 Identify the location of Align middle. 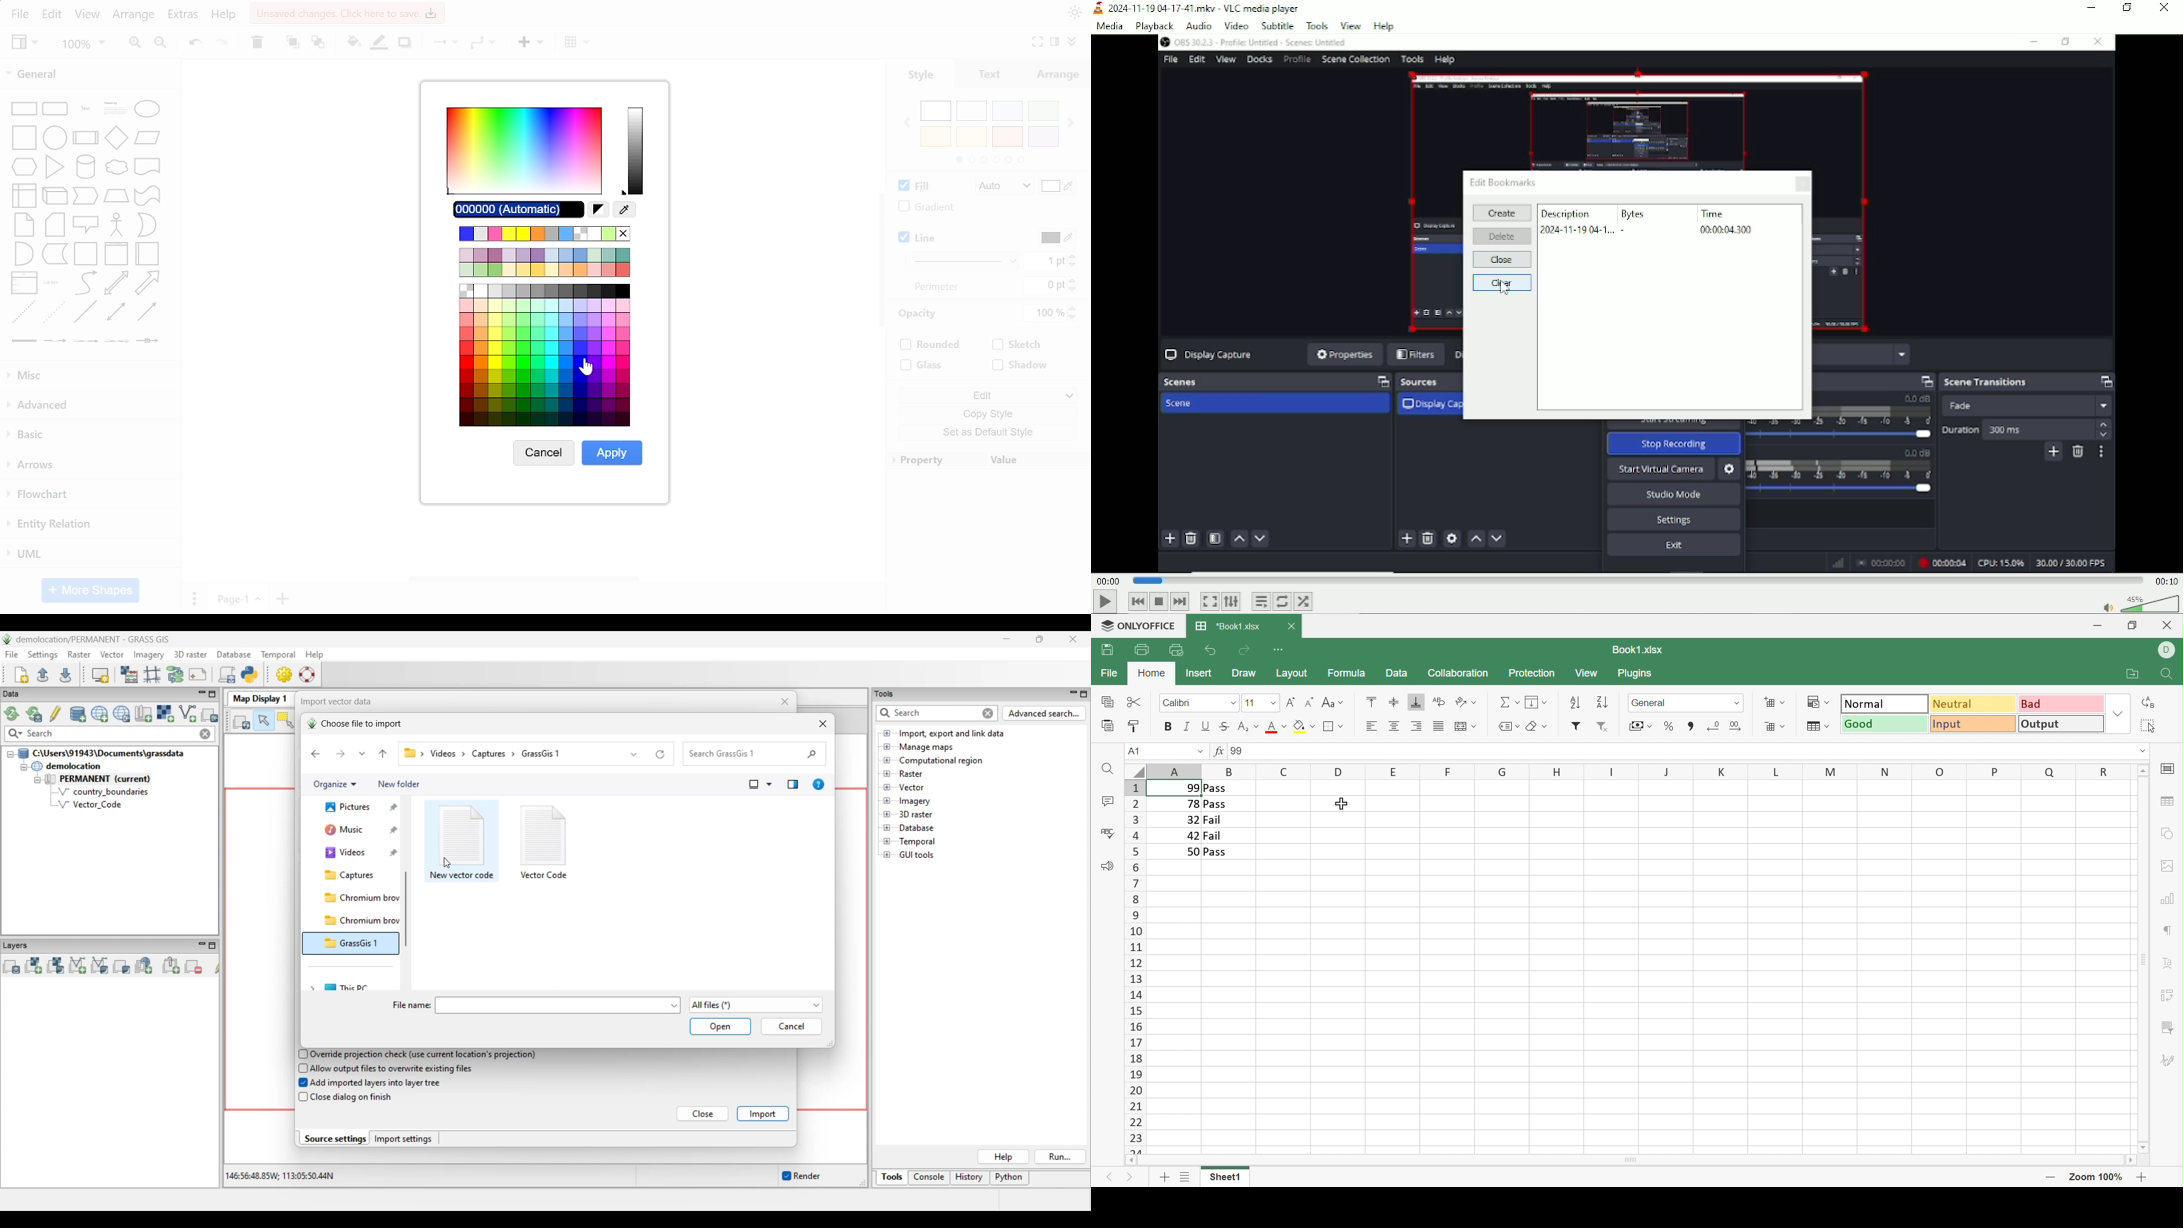
(1392, 702).